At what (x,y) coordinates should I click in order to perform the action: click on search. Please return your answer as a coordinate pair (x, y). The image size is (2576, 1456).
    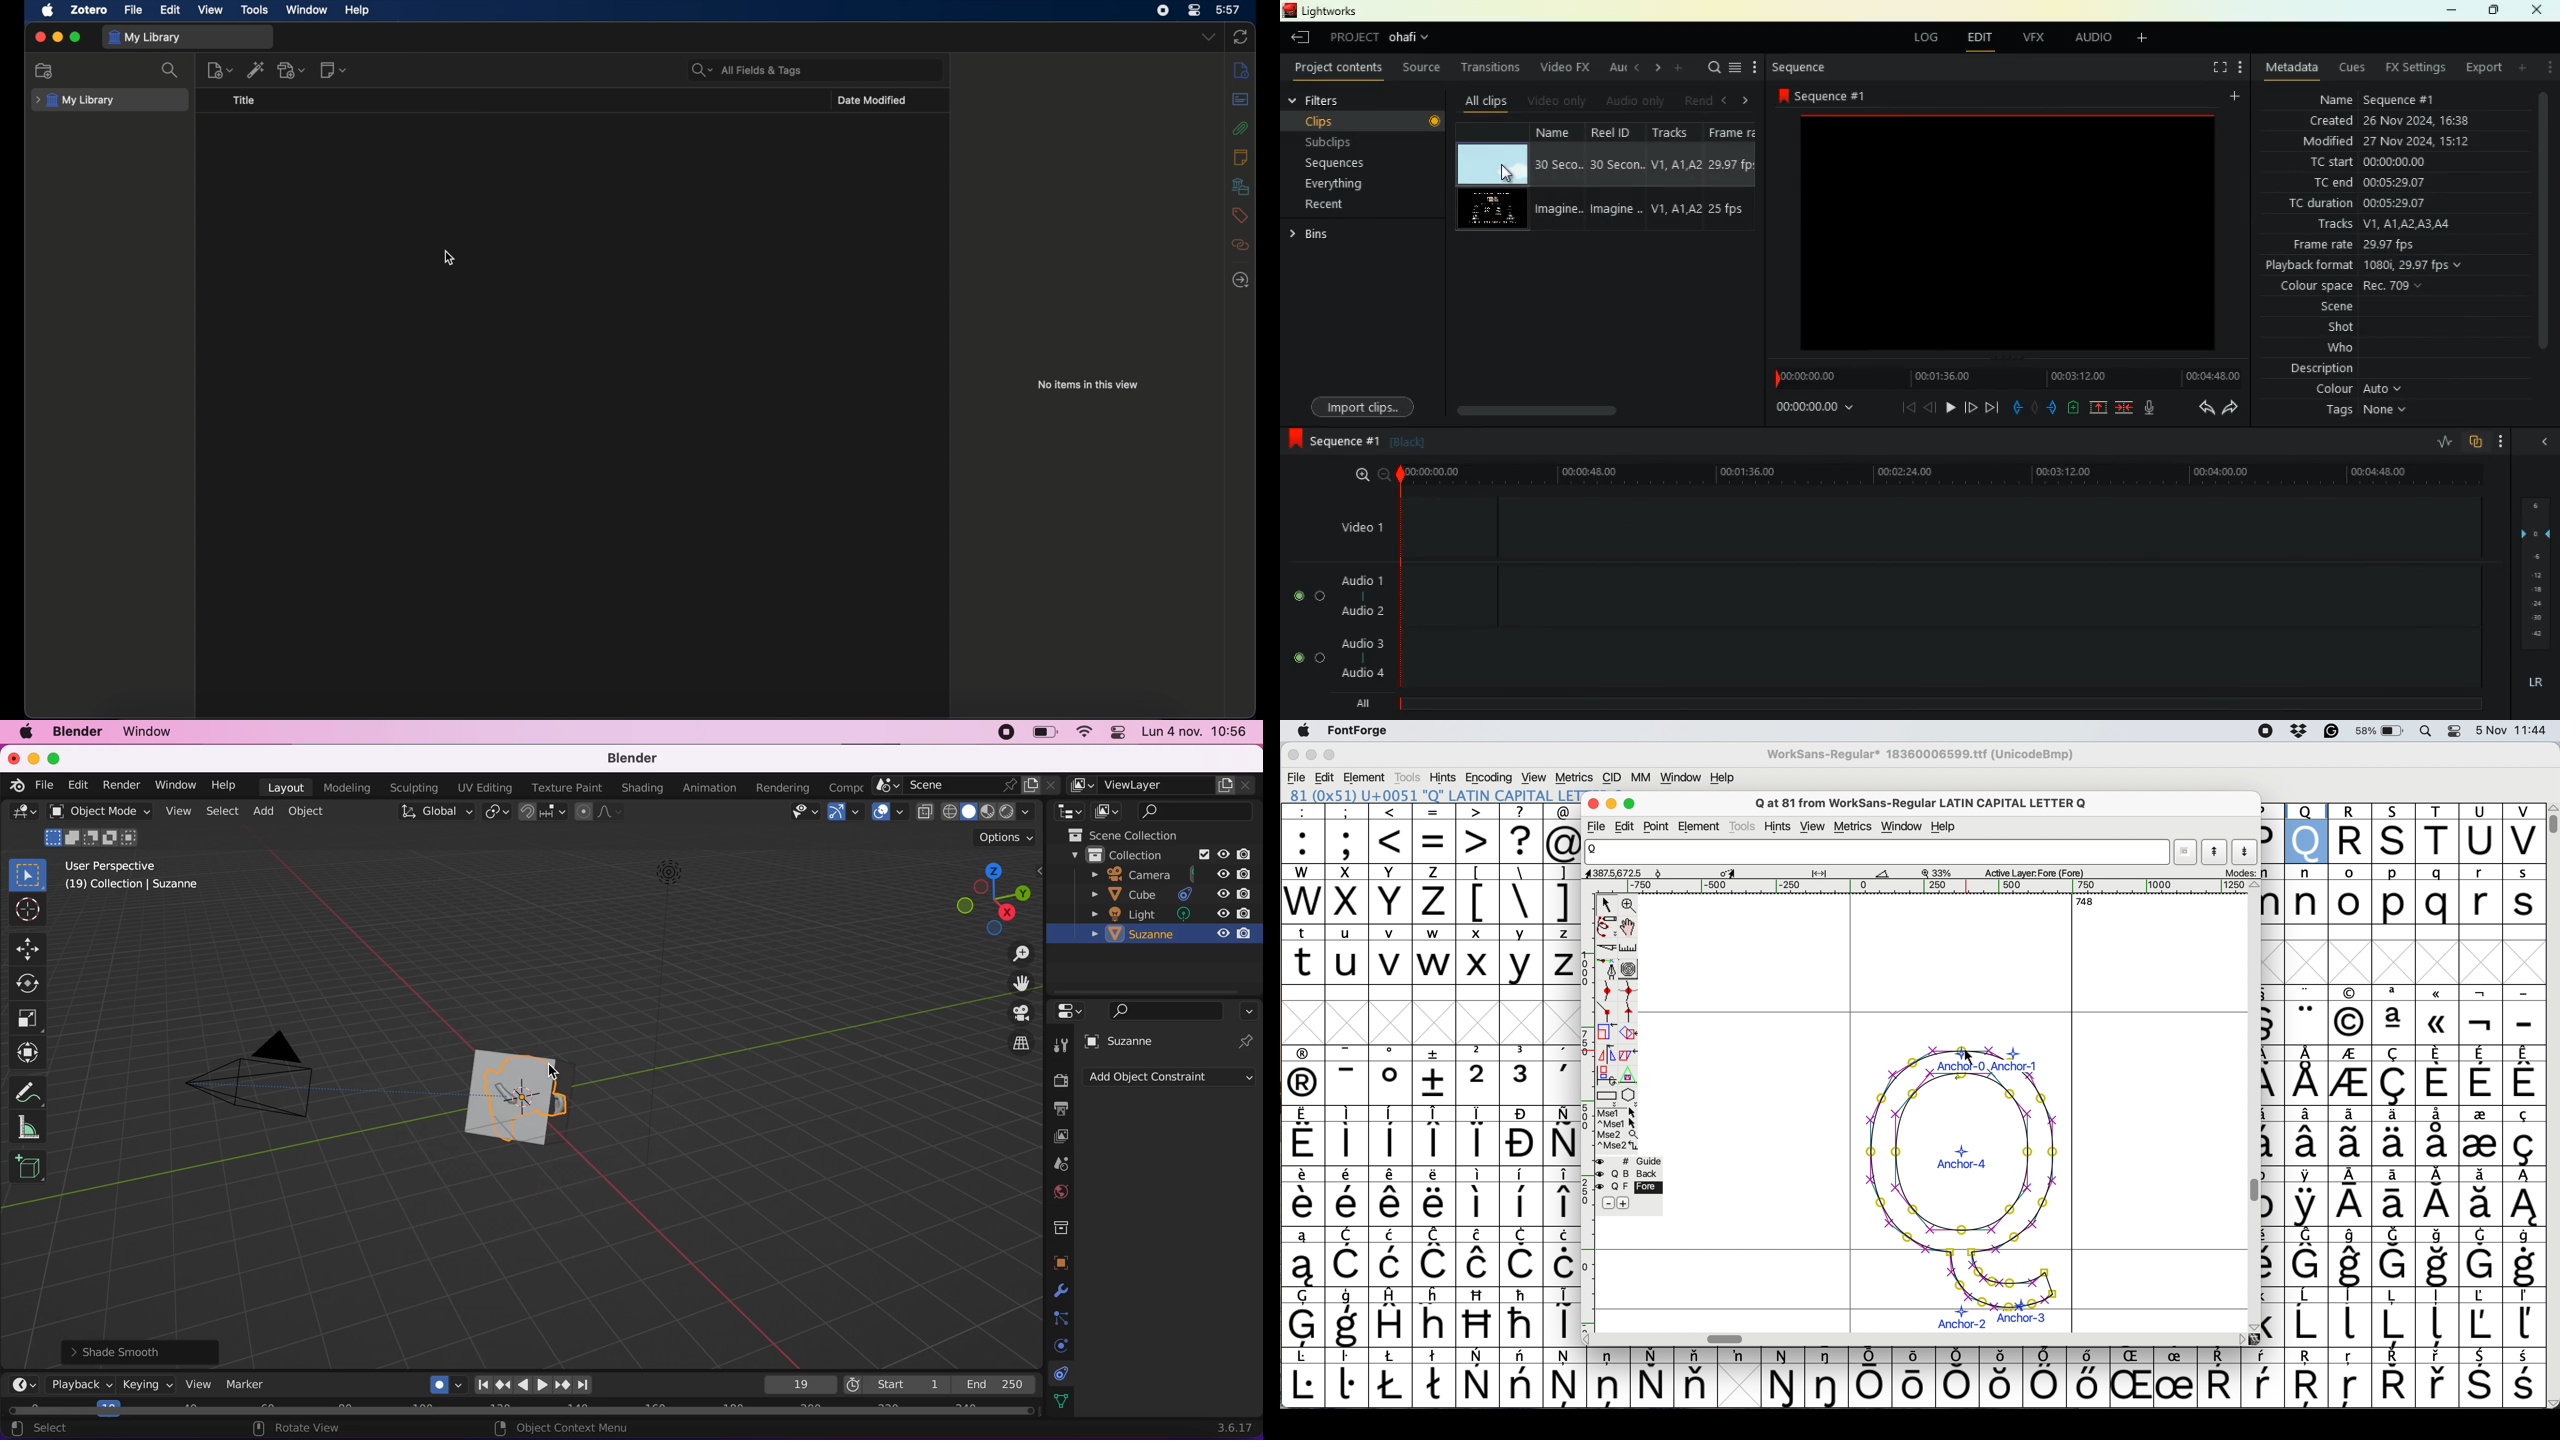
    Looking at the image, I should click on (1196, 812).